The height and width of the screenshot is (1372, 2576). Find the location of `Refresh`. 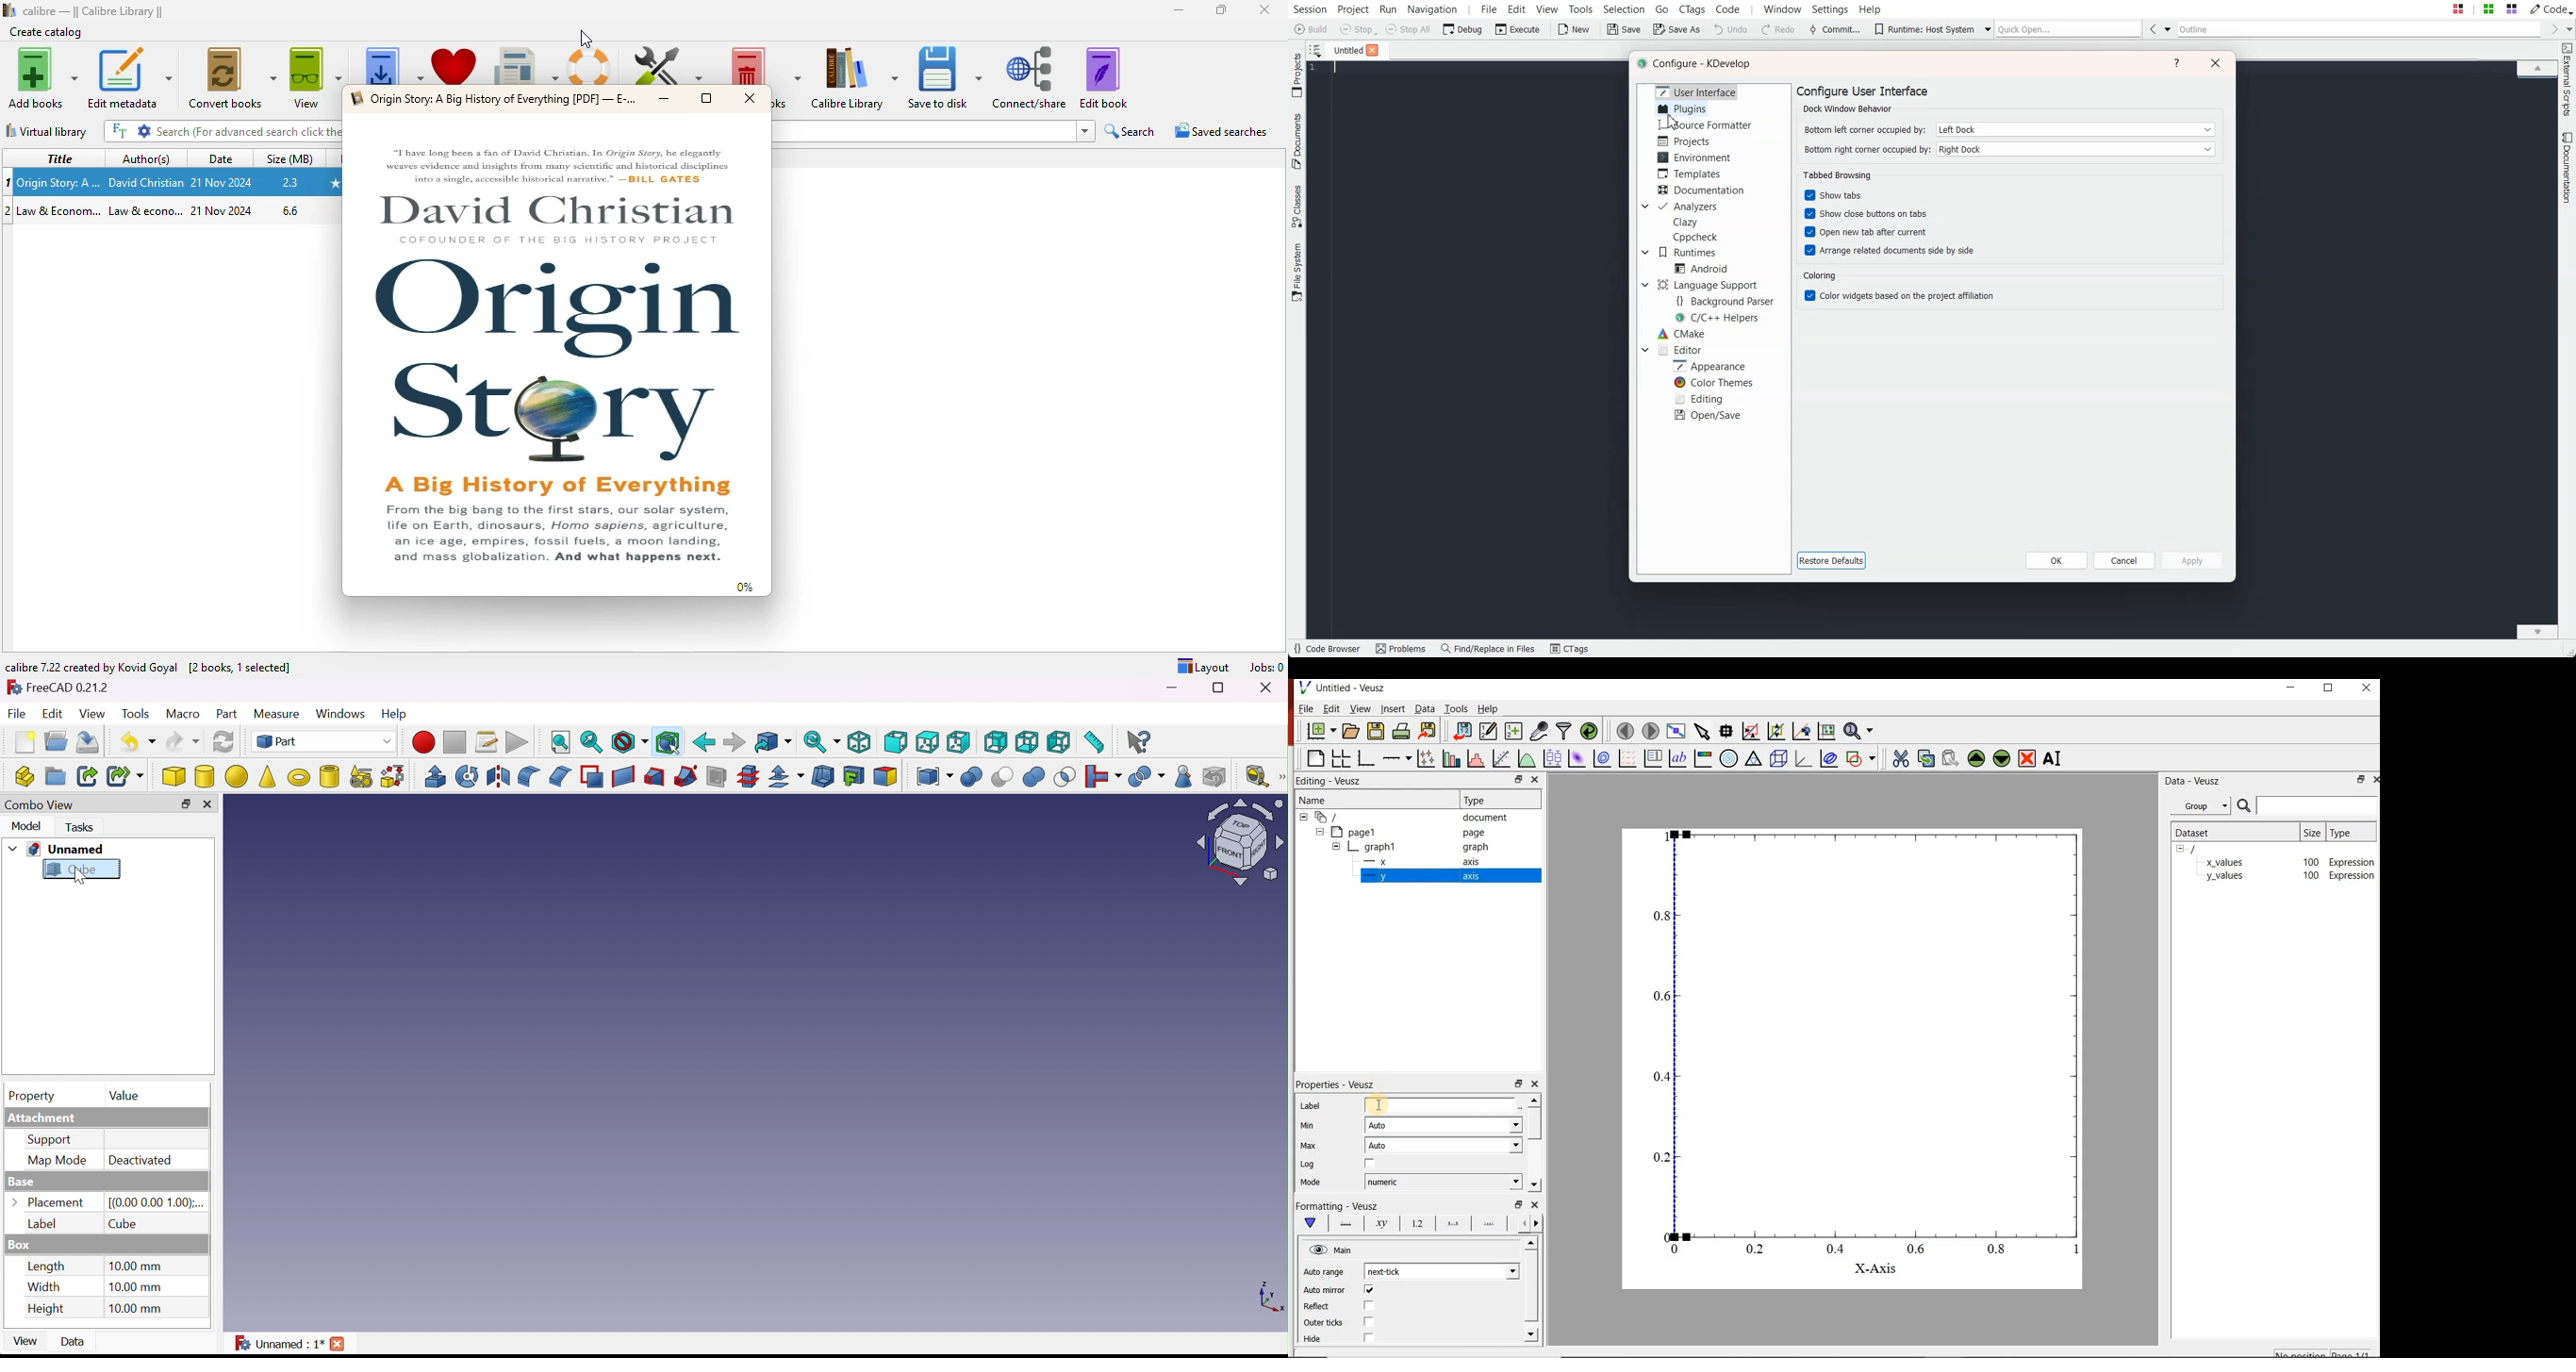

Refresh is located at coordinates (224, 743).